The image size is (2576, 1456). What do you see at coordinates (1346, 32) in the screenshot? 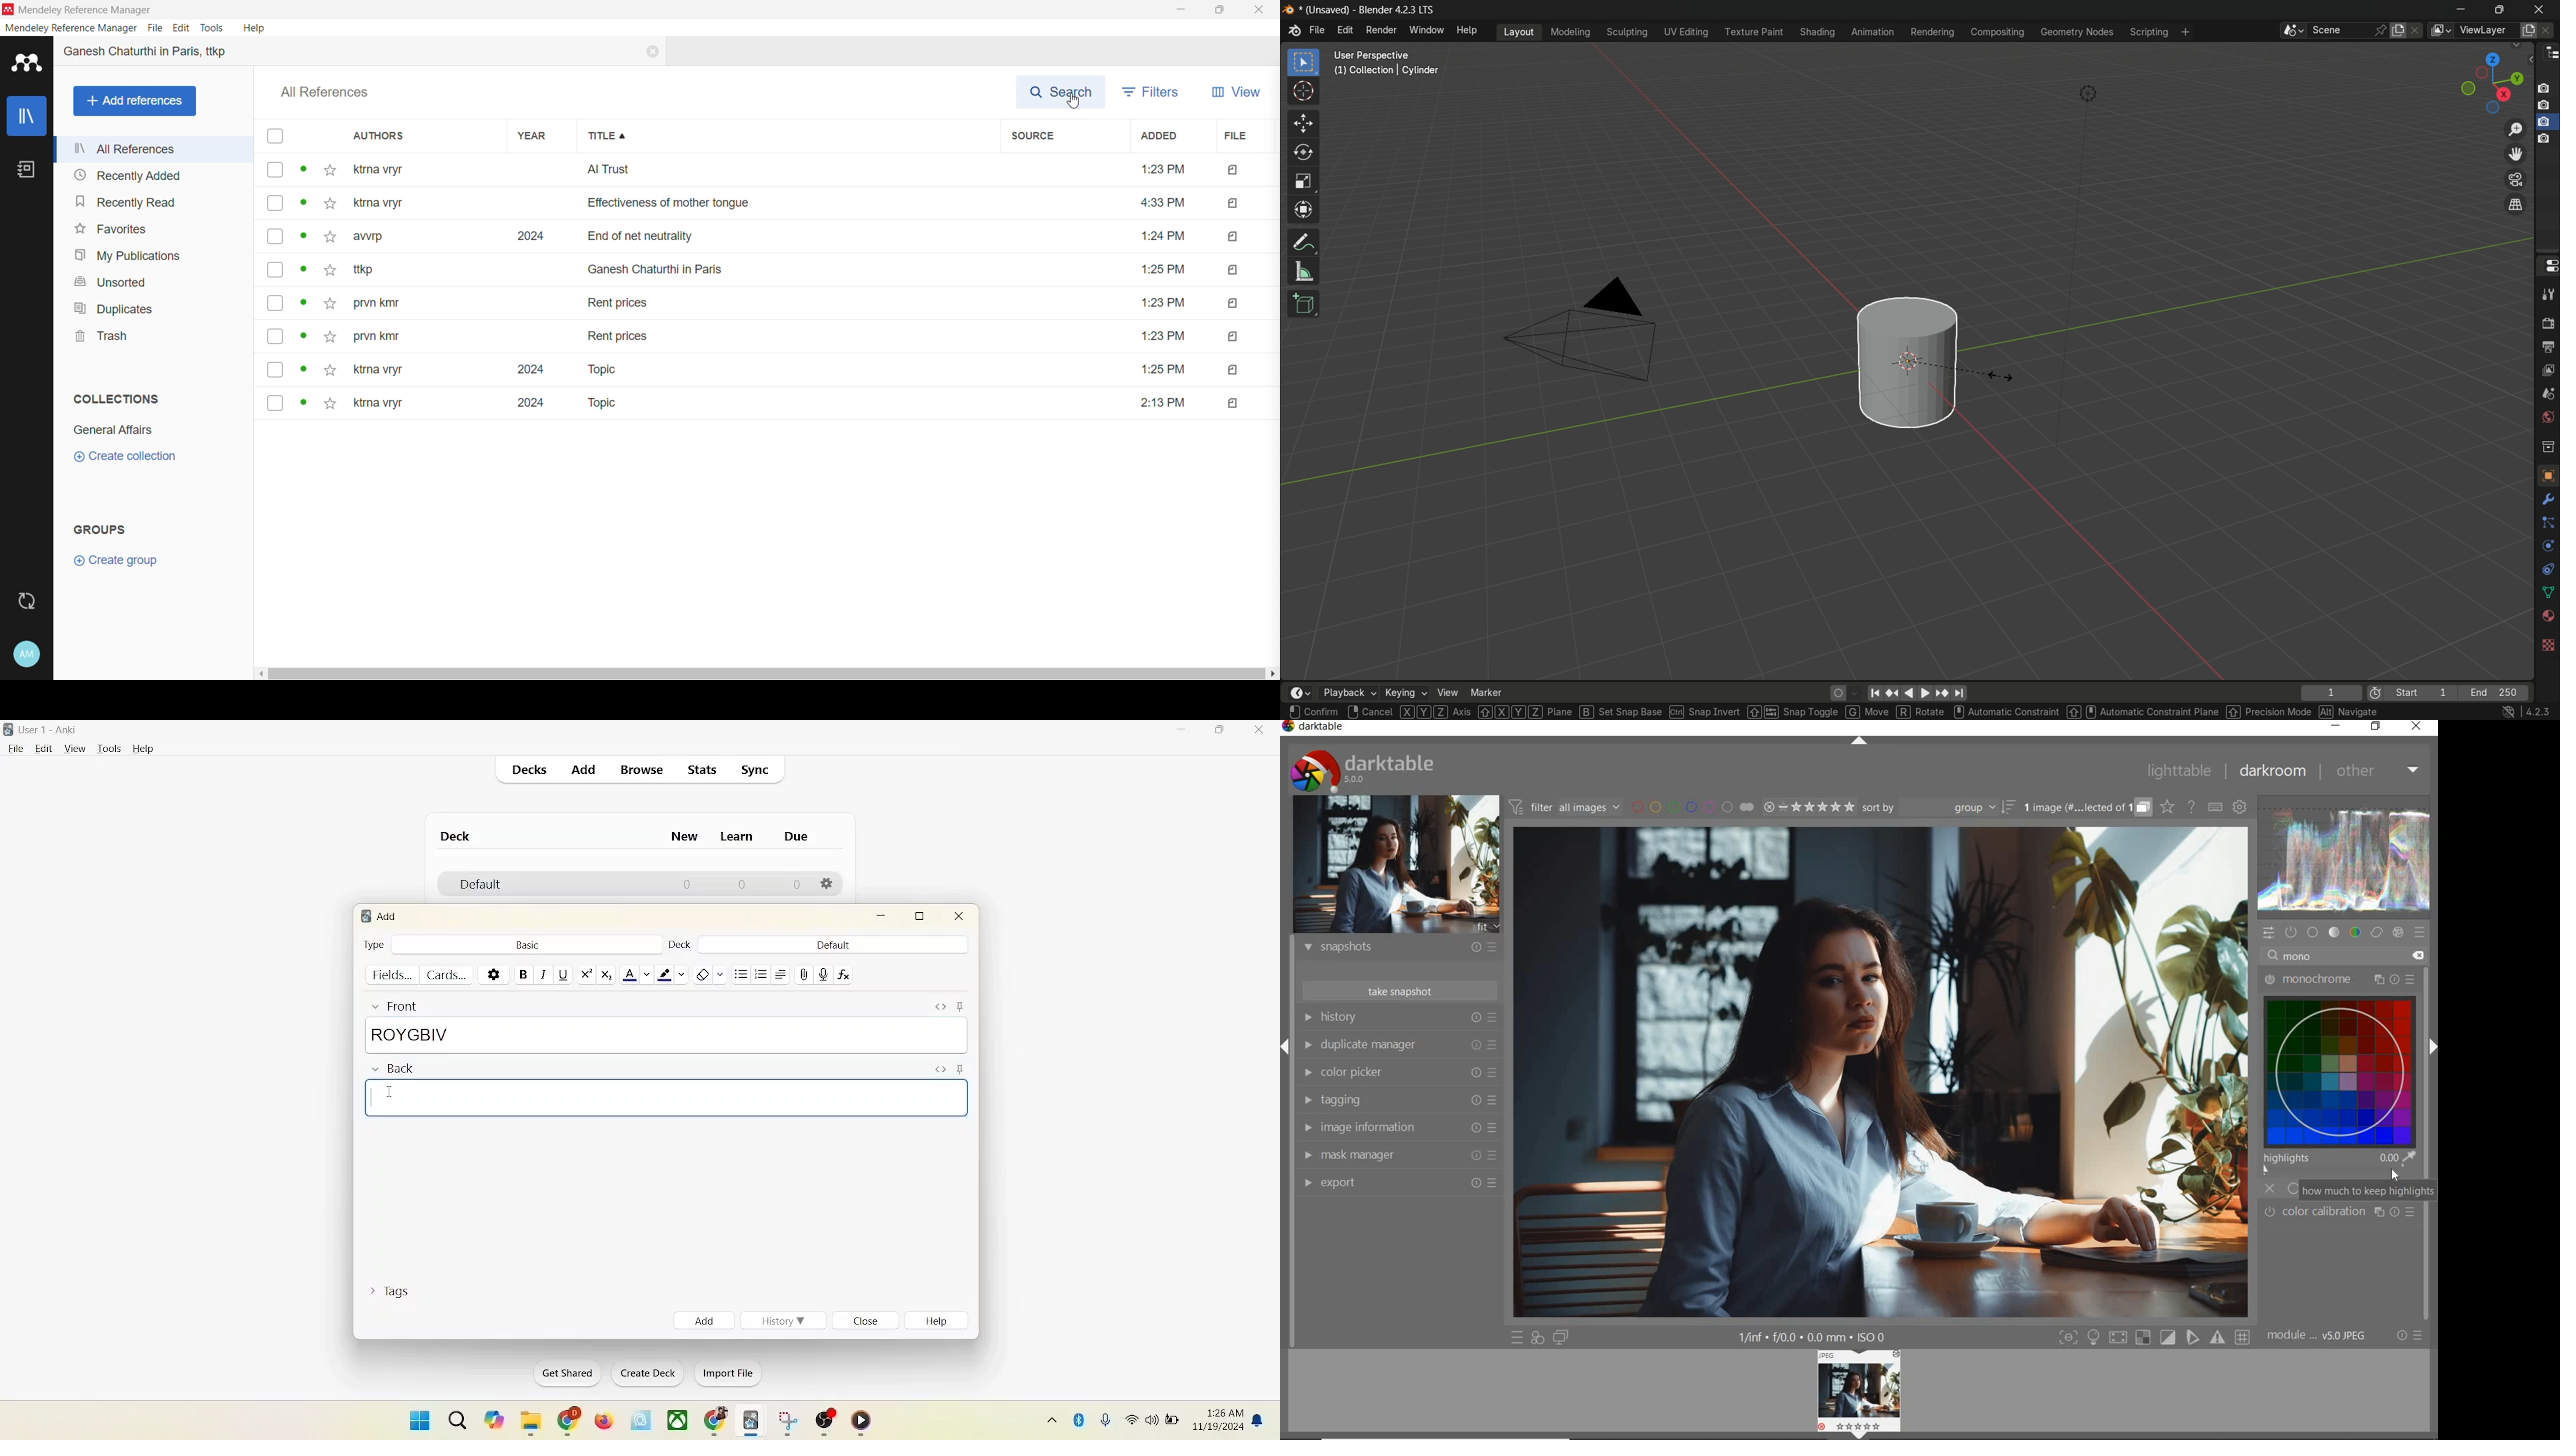
I see `edit menu` at bounding box center [1346, 32].